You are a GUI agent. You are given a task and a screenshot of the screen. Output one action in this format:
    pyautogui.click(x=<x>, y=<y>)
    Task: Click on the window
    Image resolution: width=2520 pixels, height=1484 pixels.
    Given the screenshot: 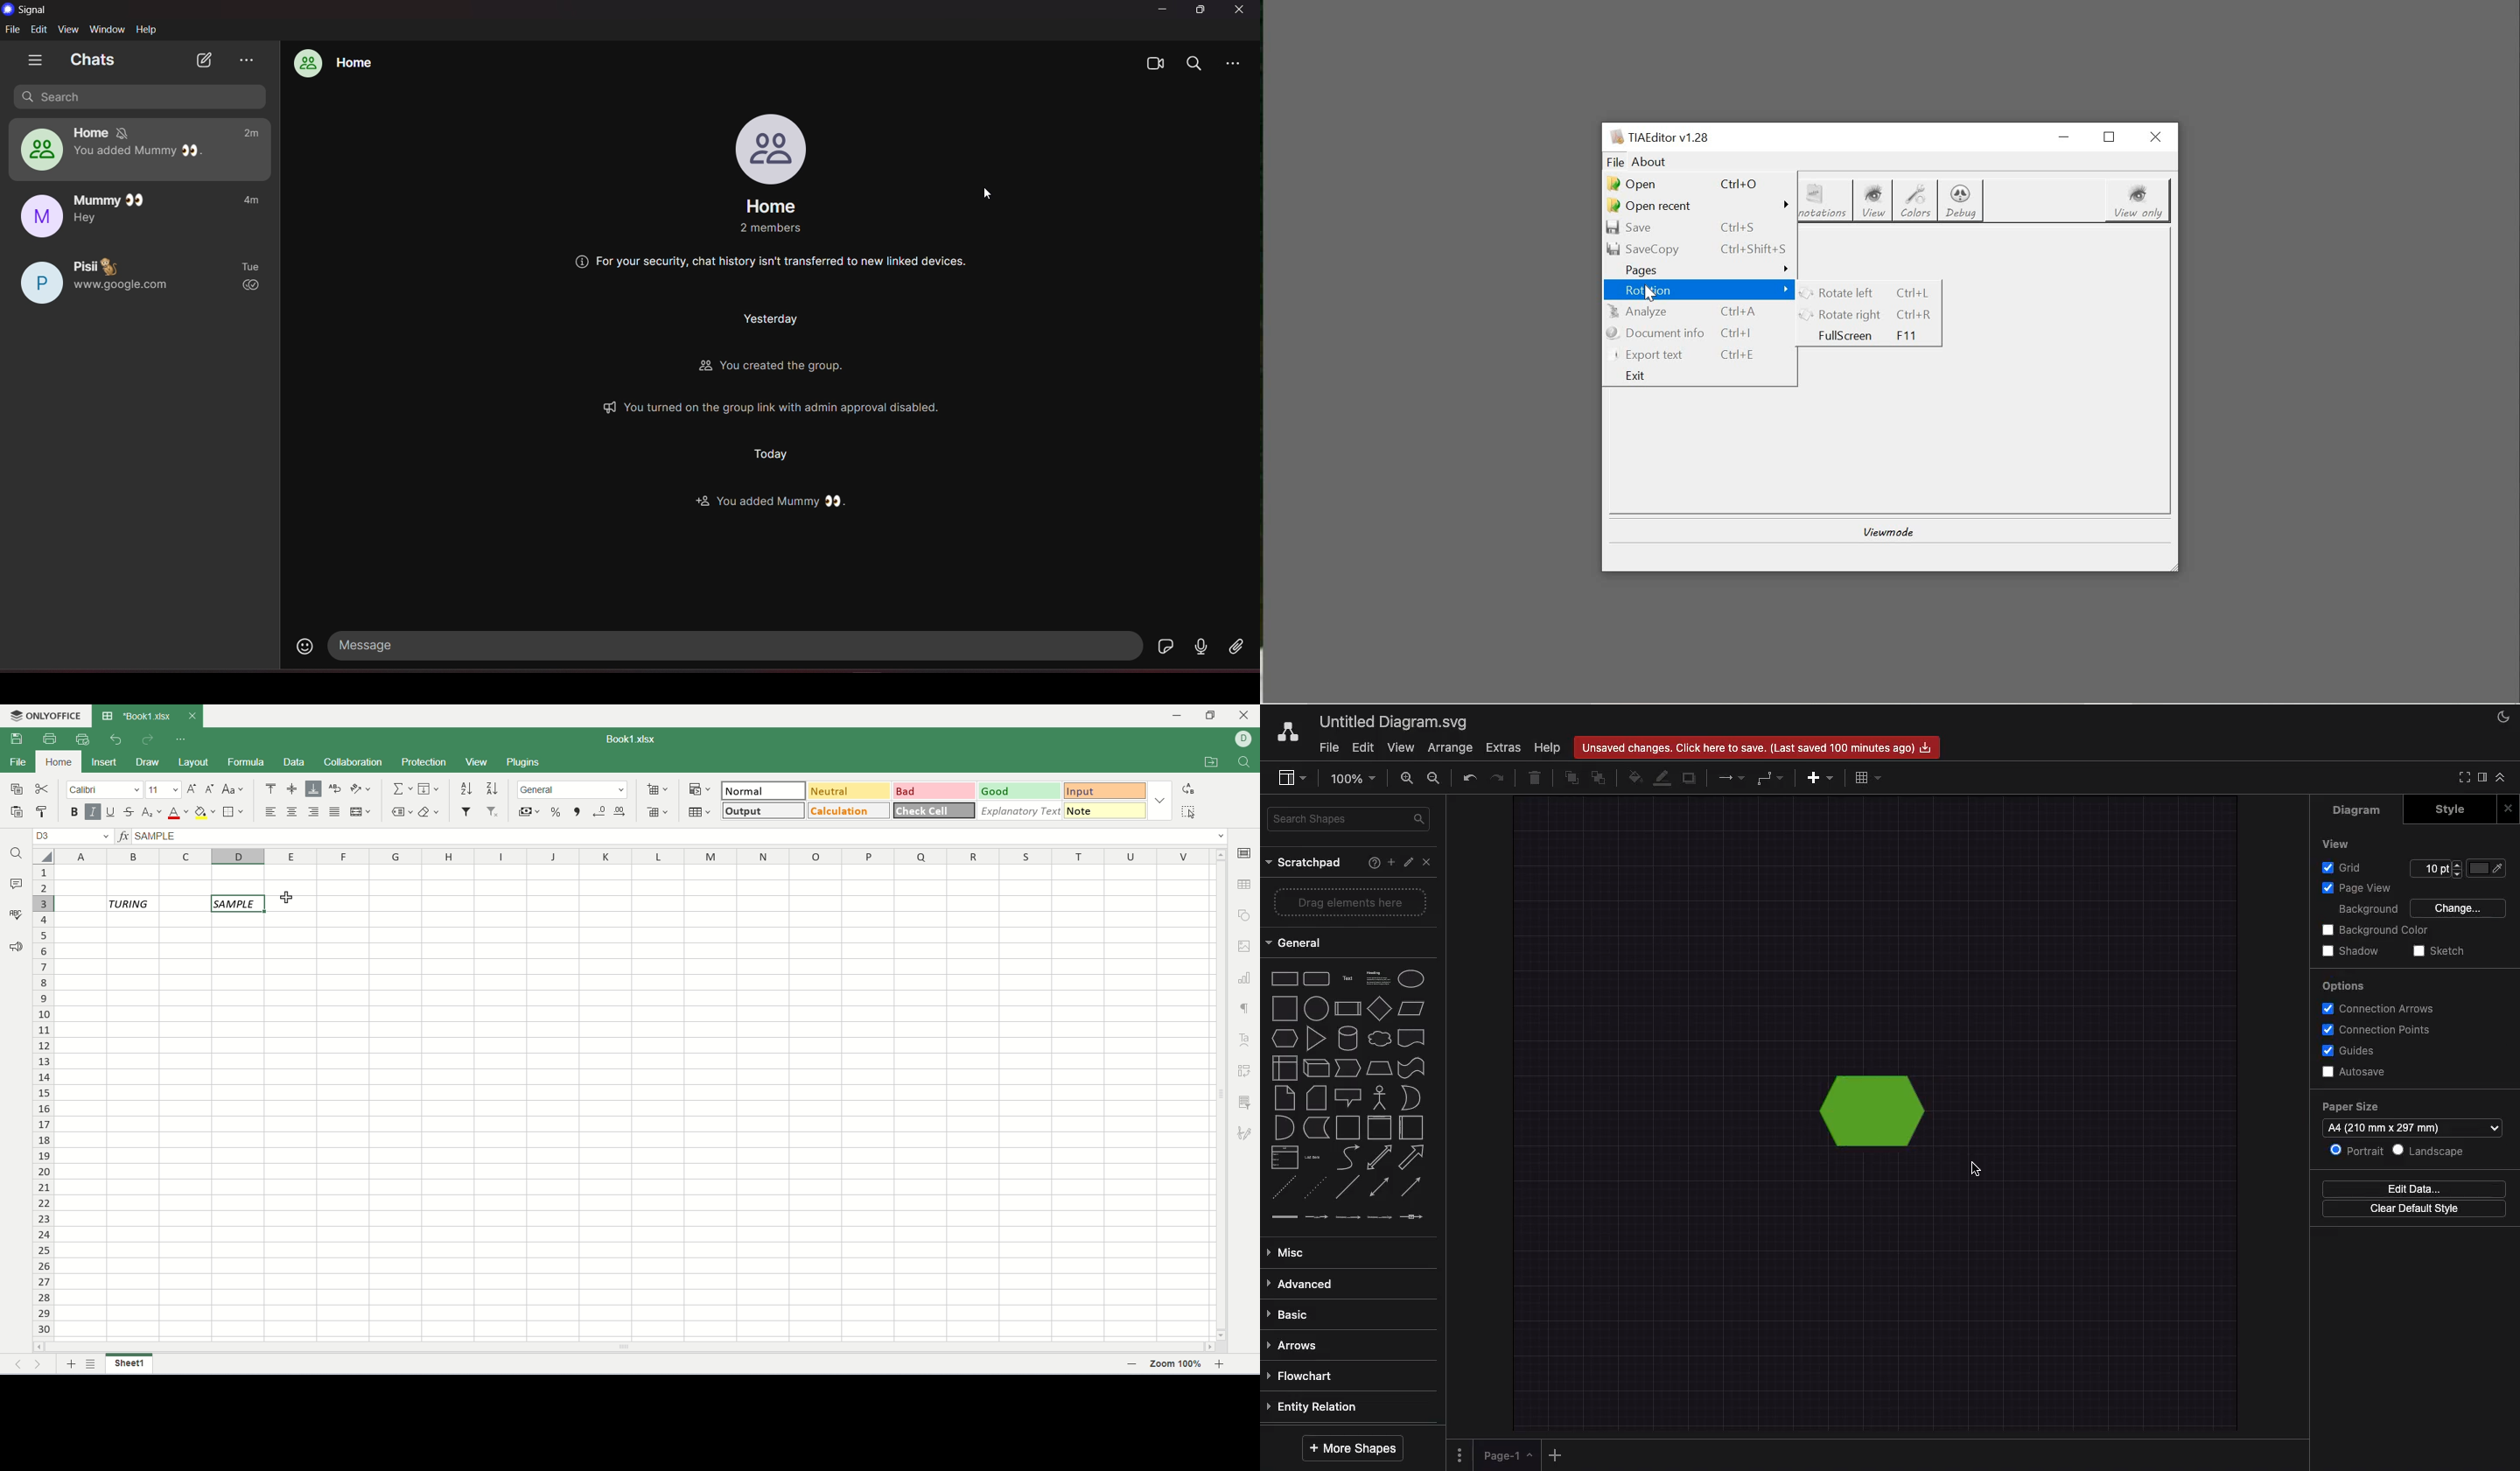 What is the action you would take?
    pyautogui.click(x=108, y=30)
    